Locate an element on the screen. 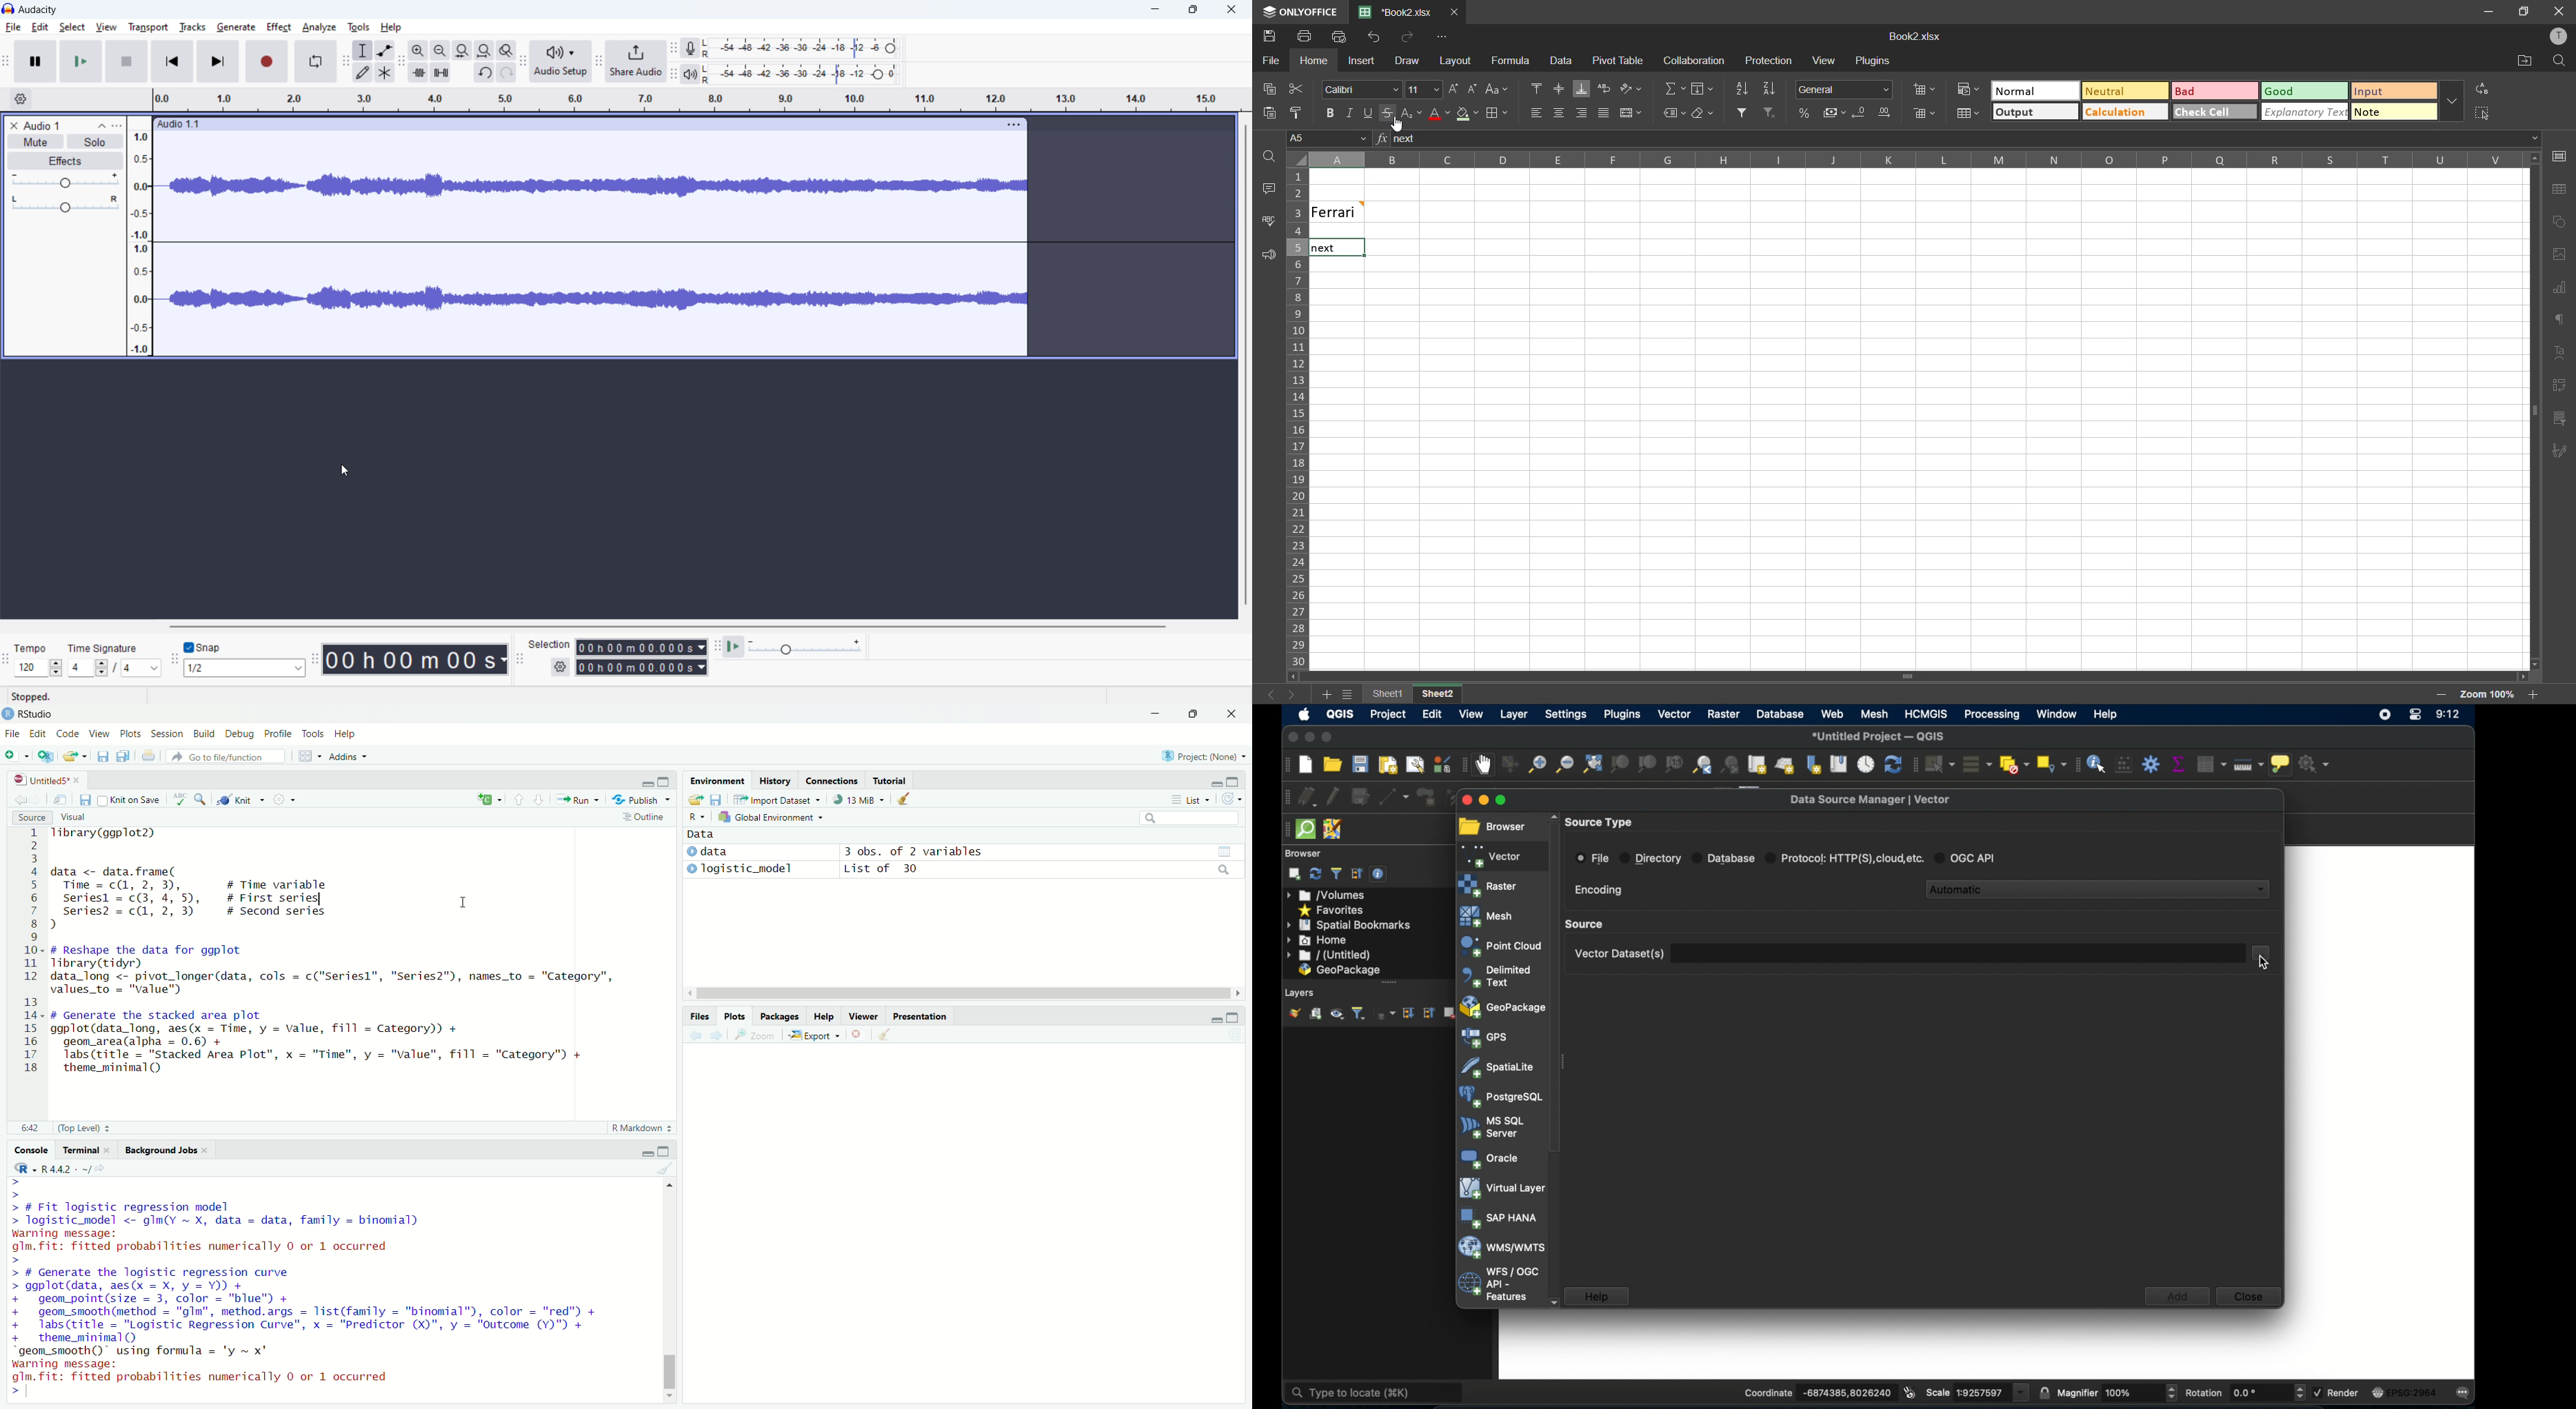 The image size is (2576, 1428). export is located at coordinates (73, 758).